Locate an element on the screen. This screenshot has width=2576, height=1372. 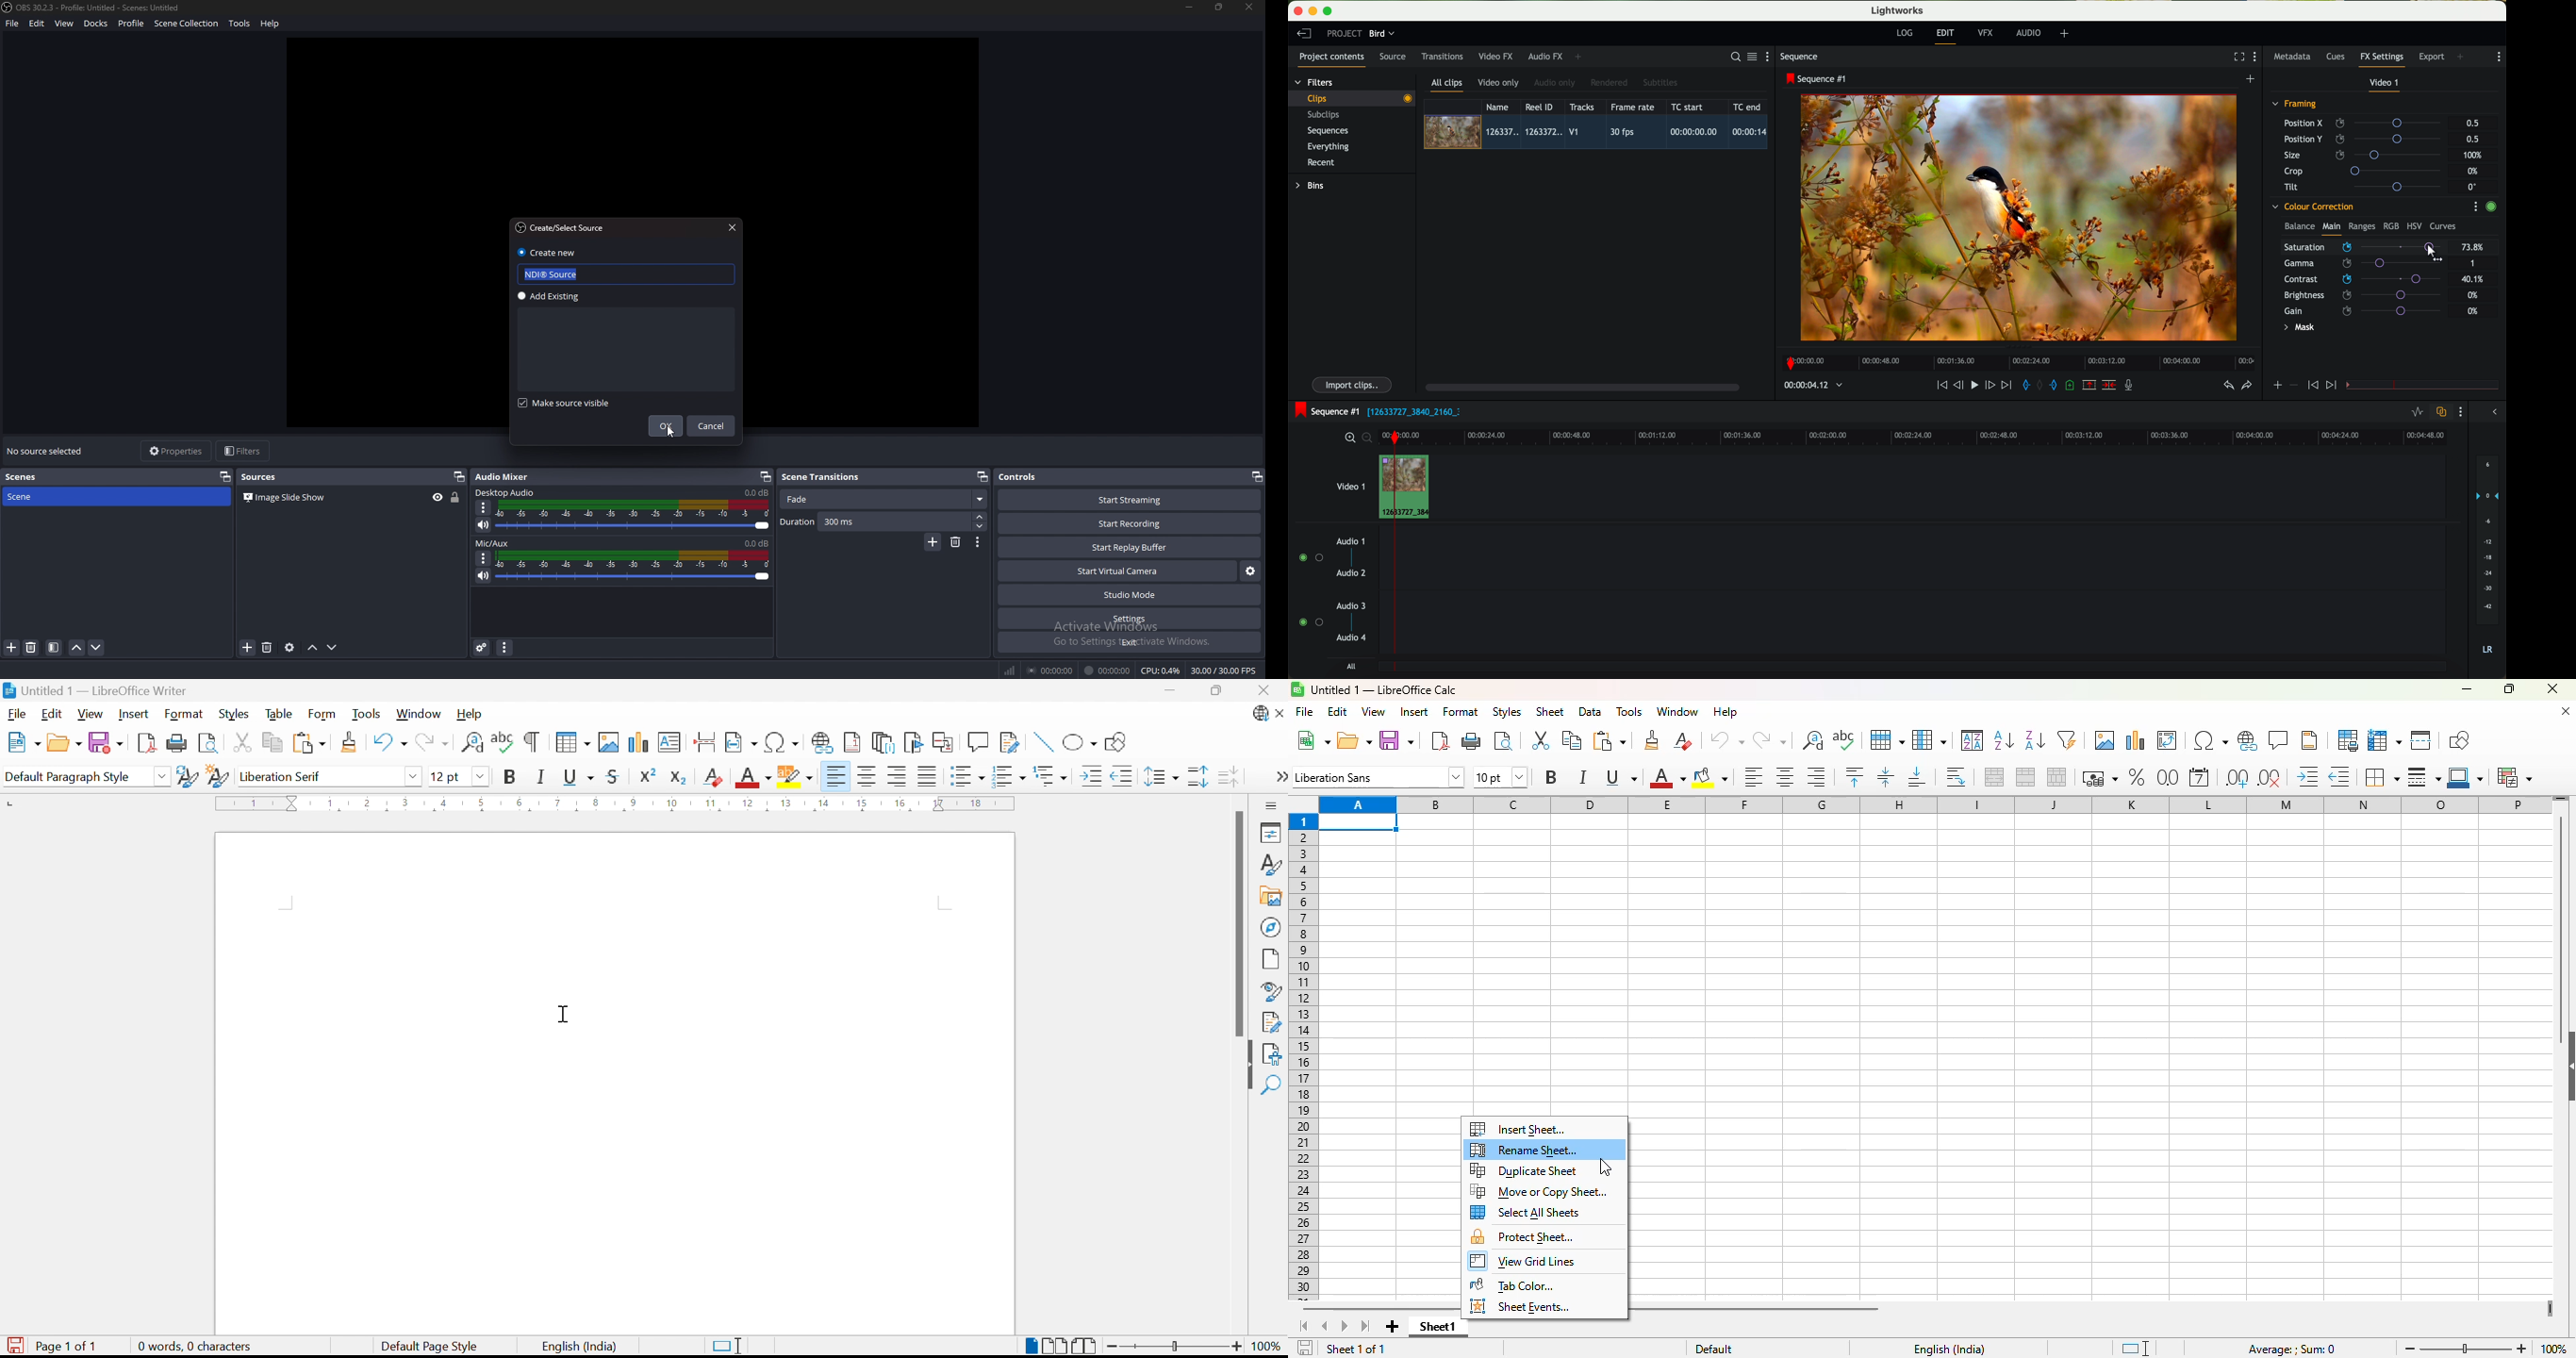
English (India) is located at coordinates (580, 1347).